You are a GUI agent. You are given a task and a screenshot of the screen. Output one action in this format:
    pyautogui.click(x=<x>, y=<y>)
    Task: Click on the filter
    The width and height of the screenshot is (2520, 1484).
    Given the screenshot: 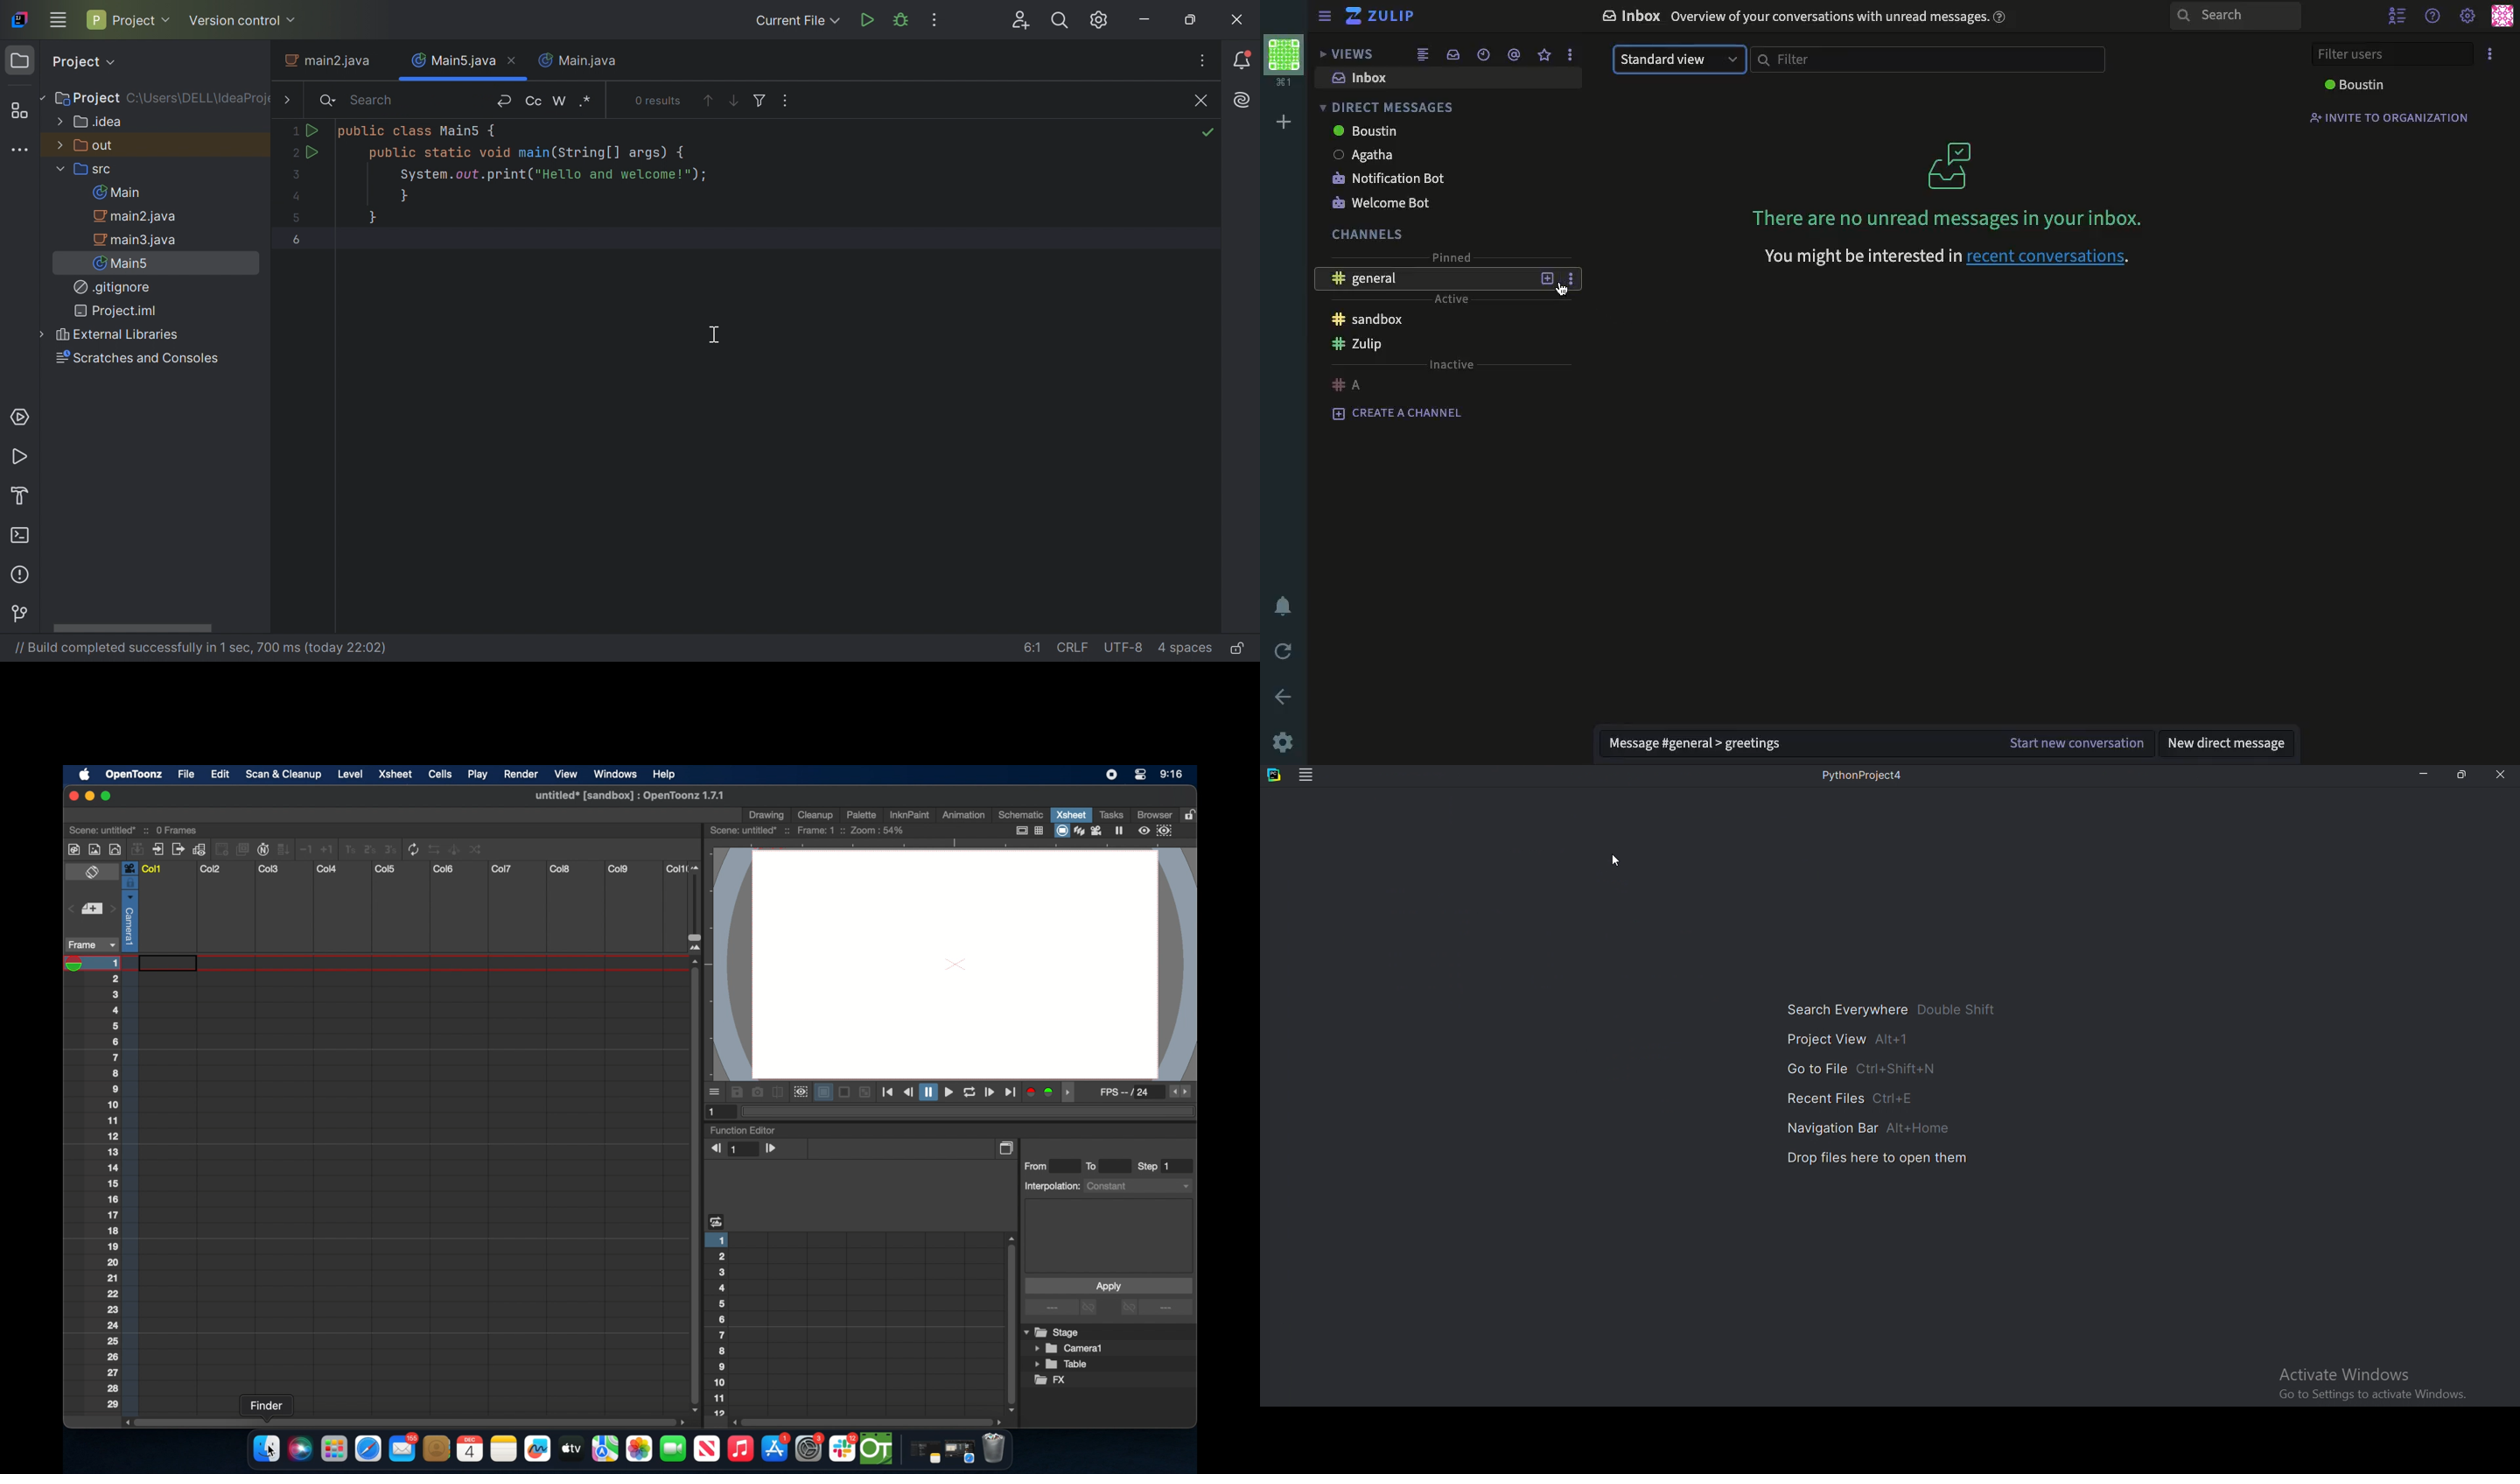 What is the action you would take?
    pyautogui.click(x=1929, y=59)
    